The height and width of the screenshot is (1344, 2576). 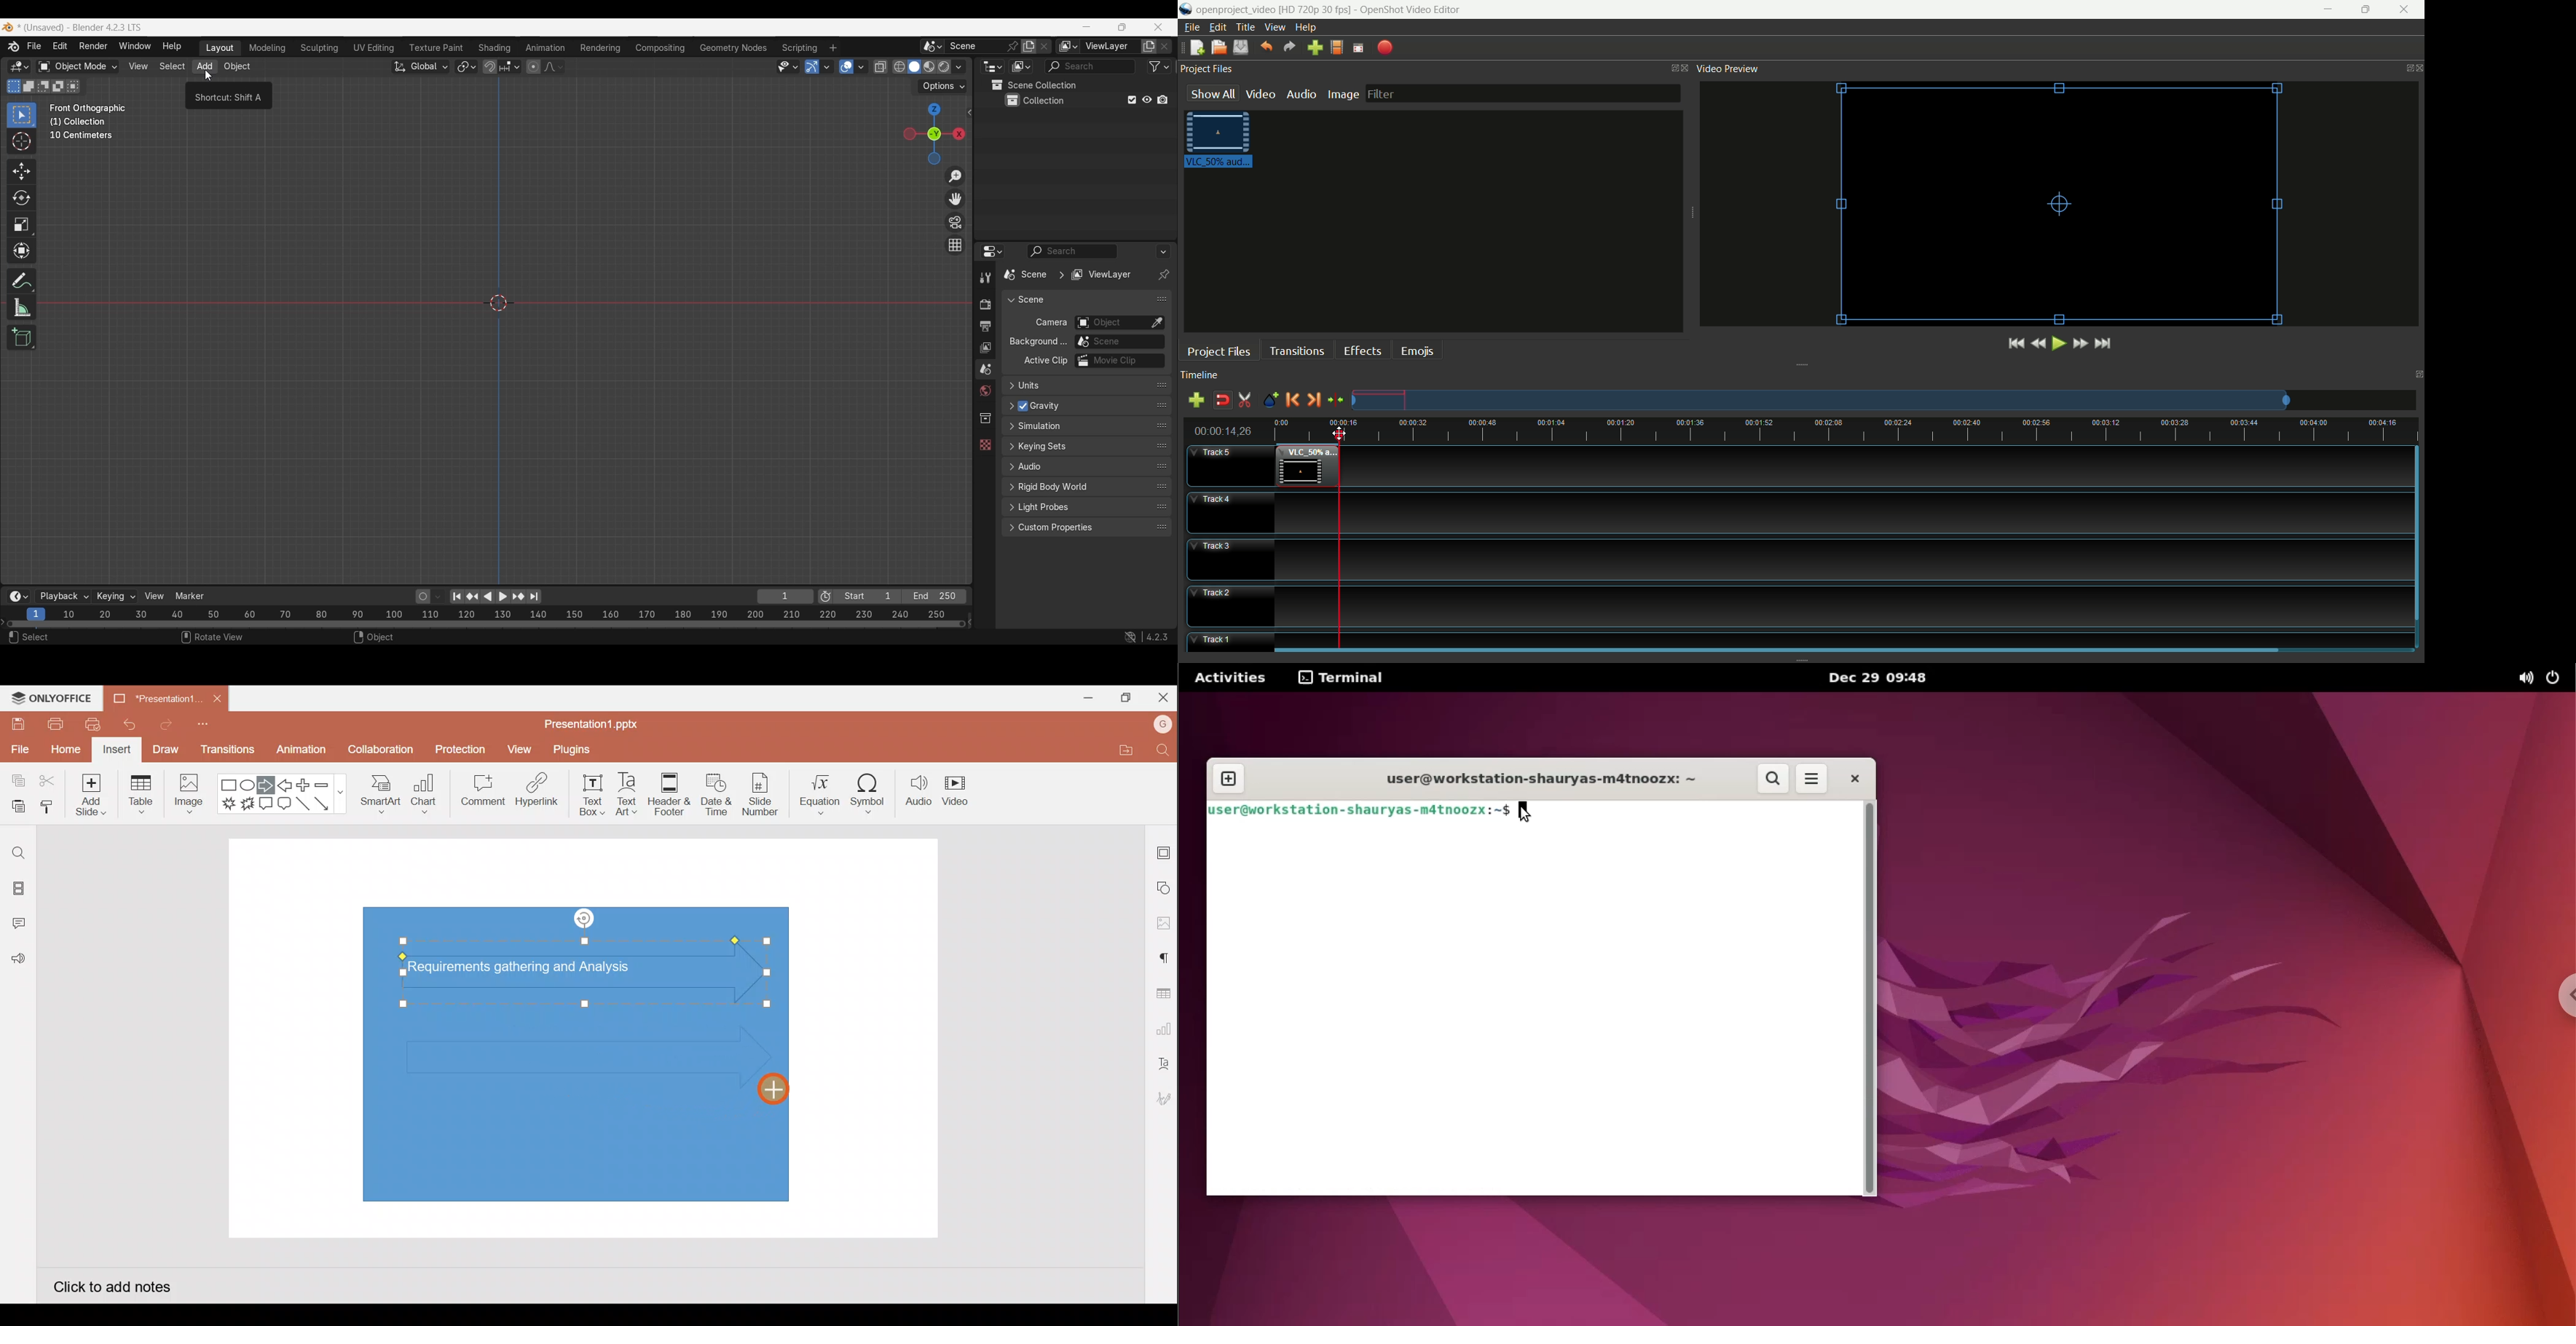 What do you see at coordinates (18, 853) in the screenshot?
I see `Find` at bounding box center [18, 853].